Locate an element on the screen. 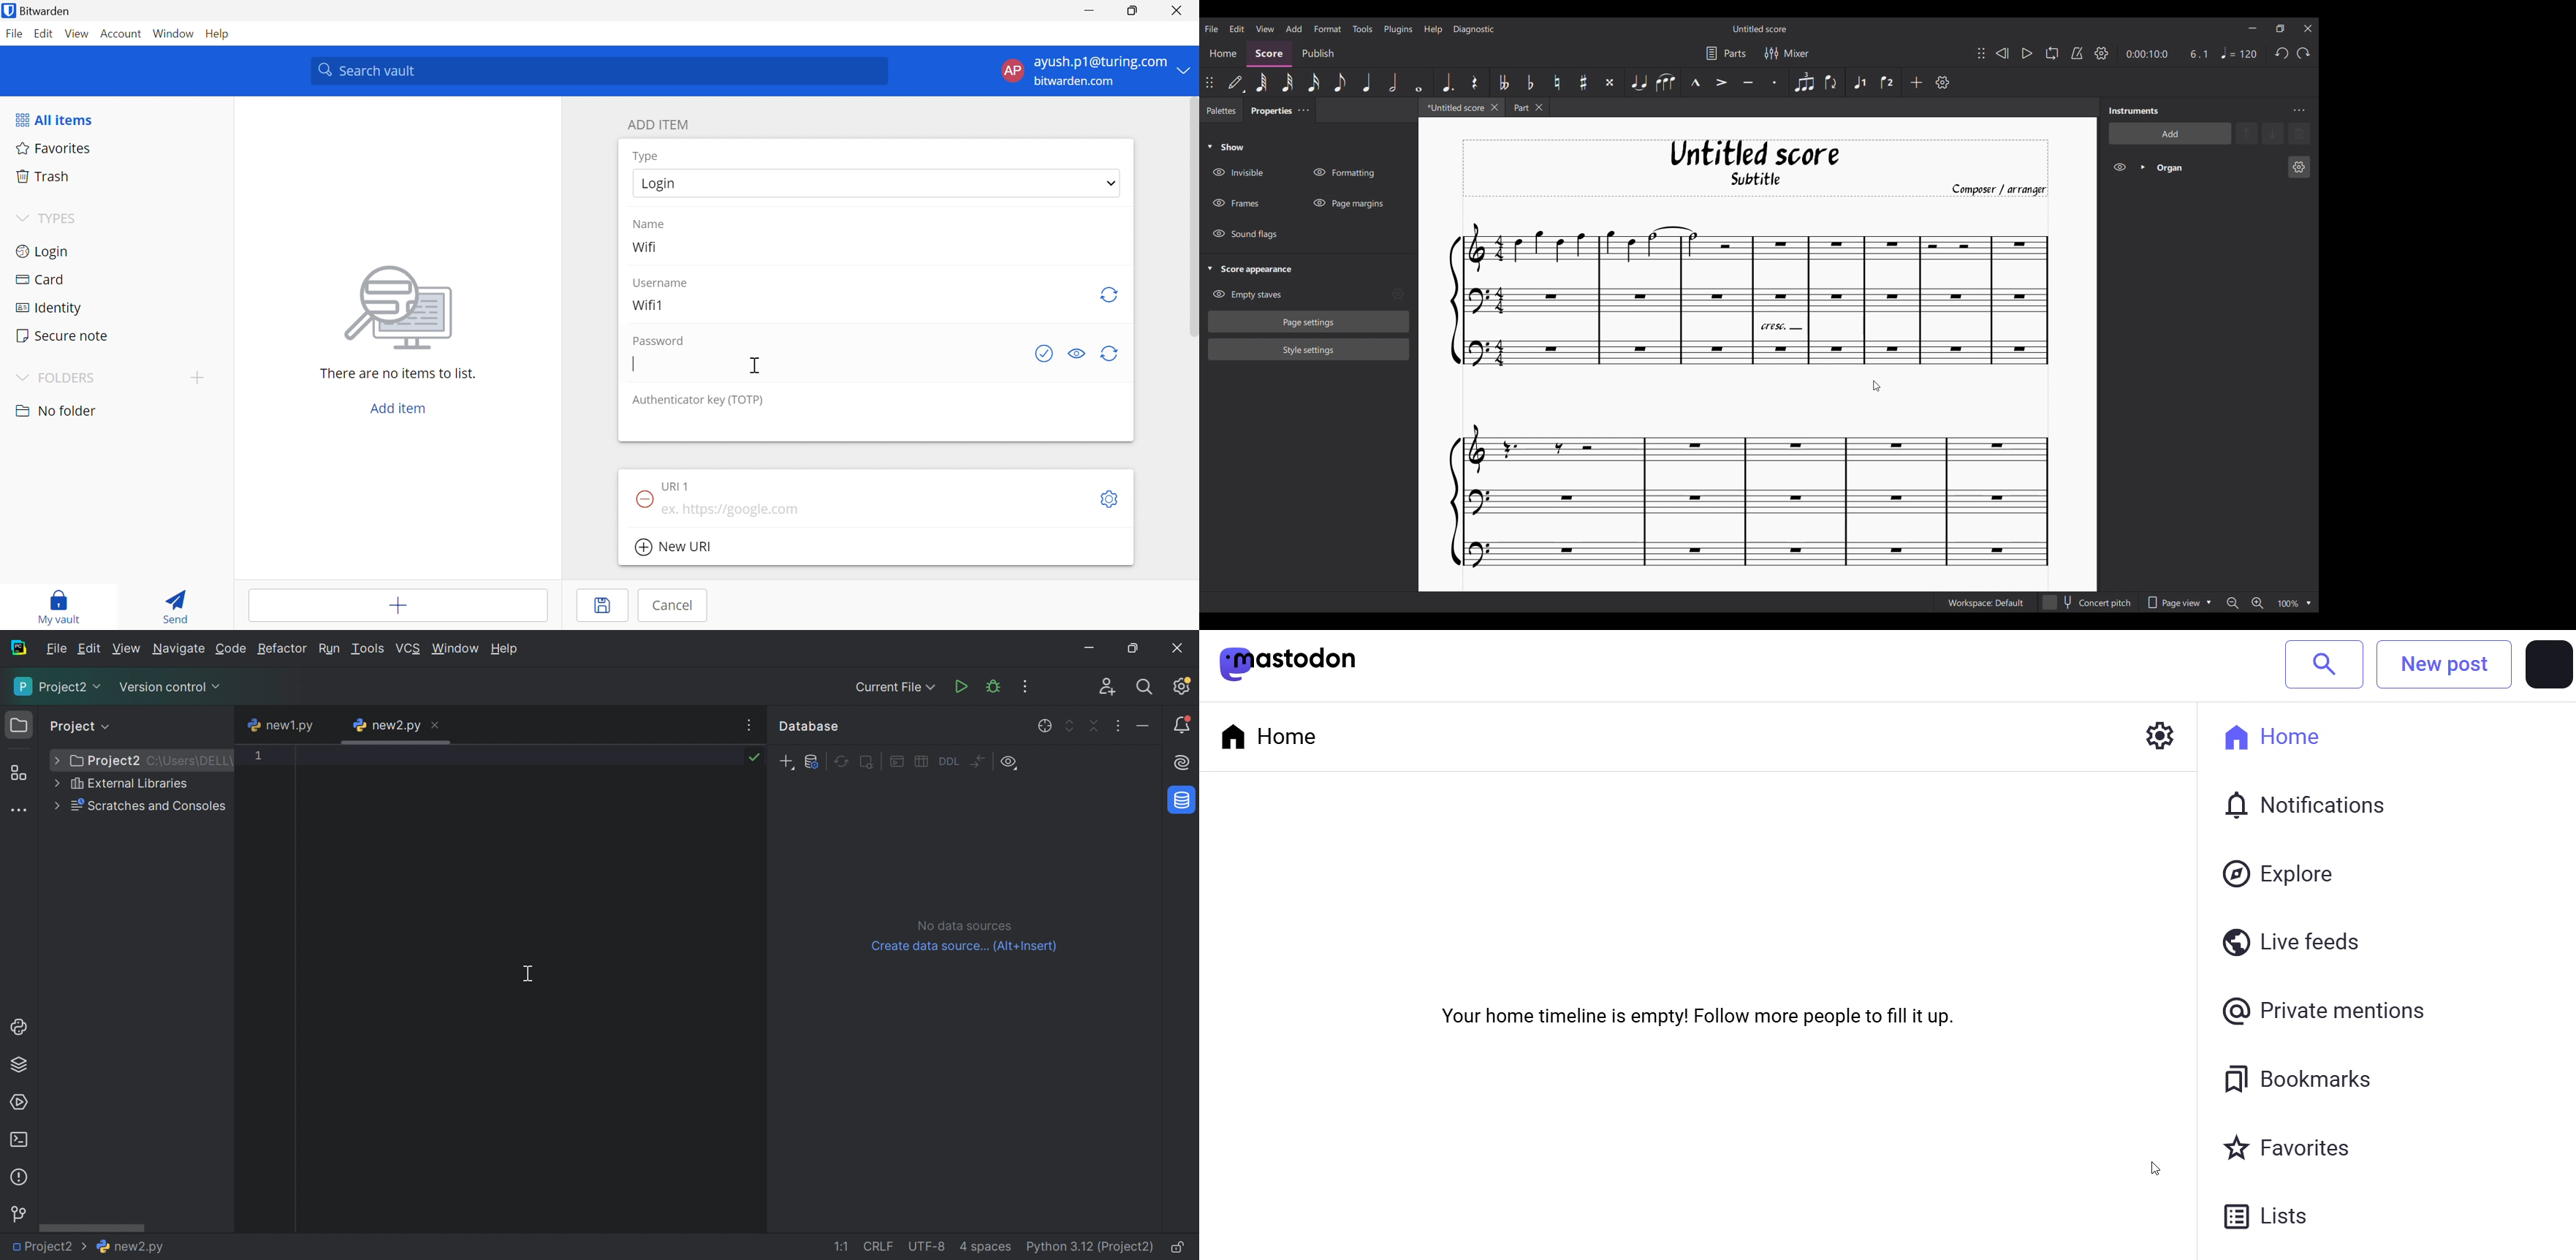 This screenshot has height=1260, width=2576. Move selection down is located at coordinates (2273, 133).